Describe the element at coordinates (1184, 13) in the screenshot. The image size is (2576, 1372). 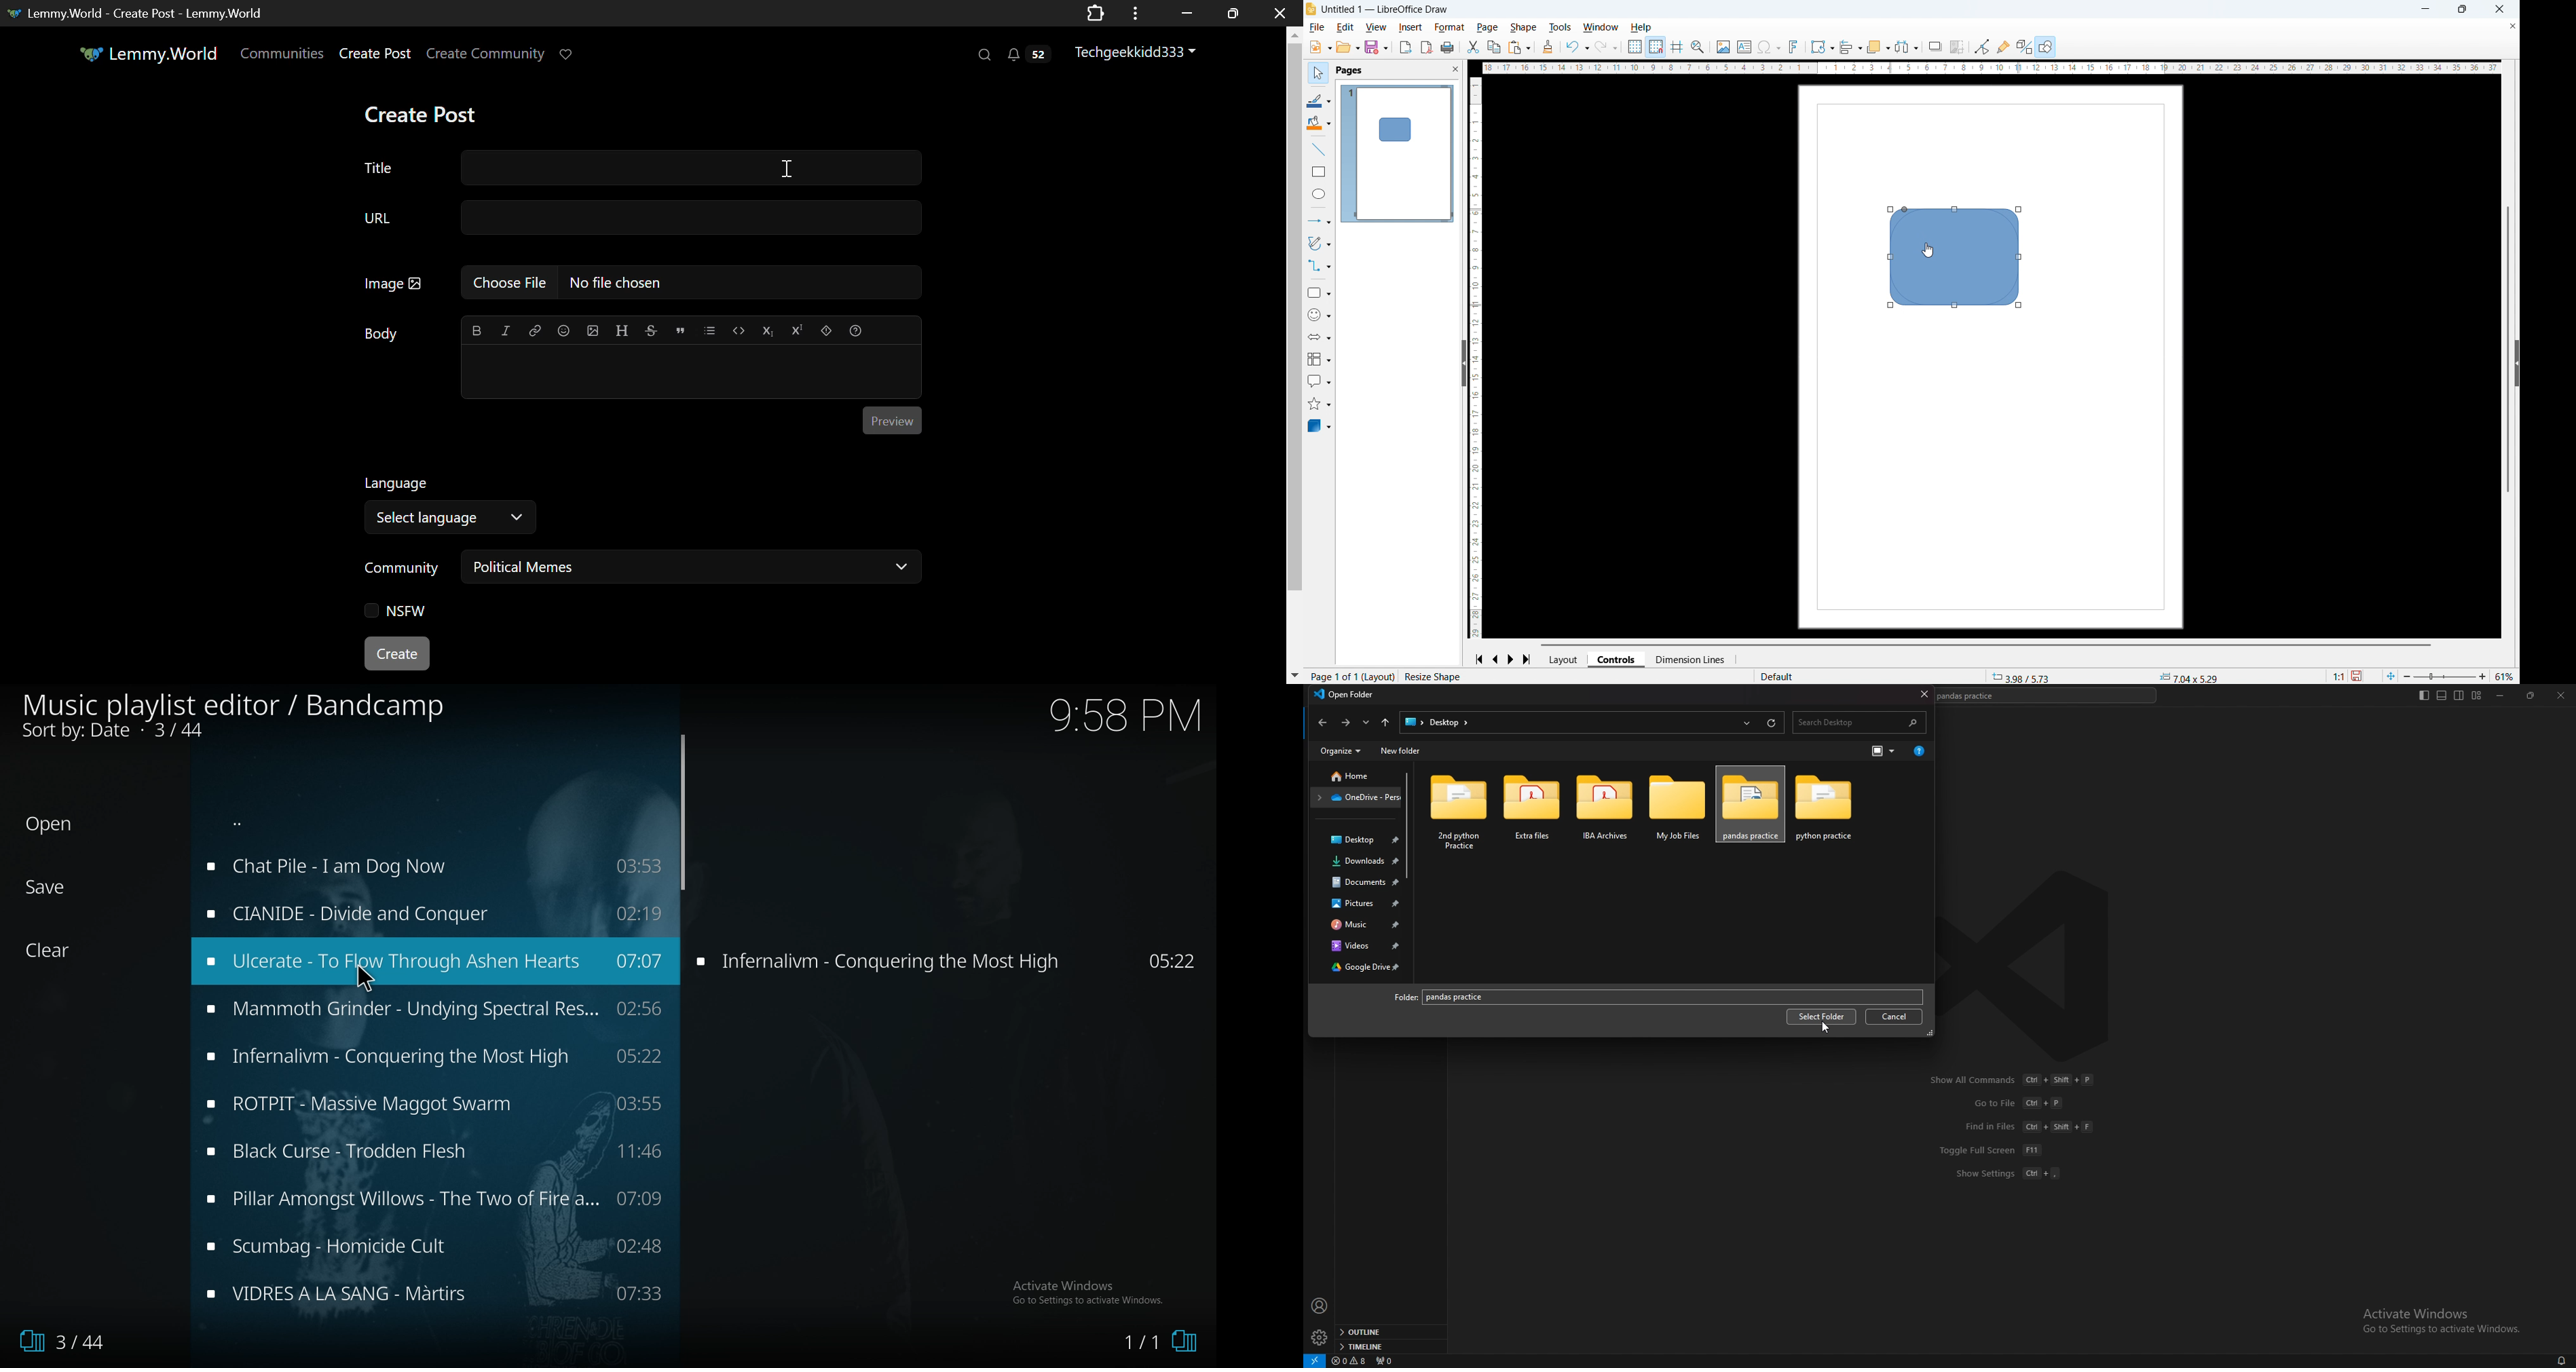
I see `Restore Down` at that location.